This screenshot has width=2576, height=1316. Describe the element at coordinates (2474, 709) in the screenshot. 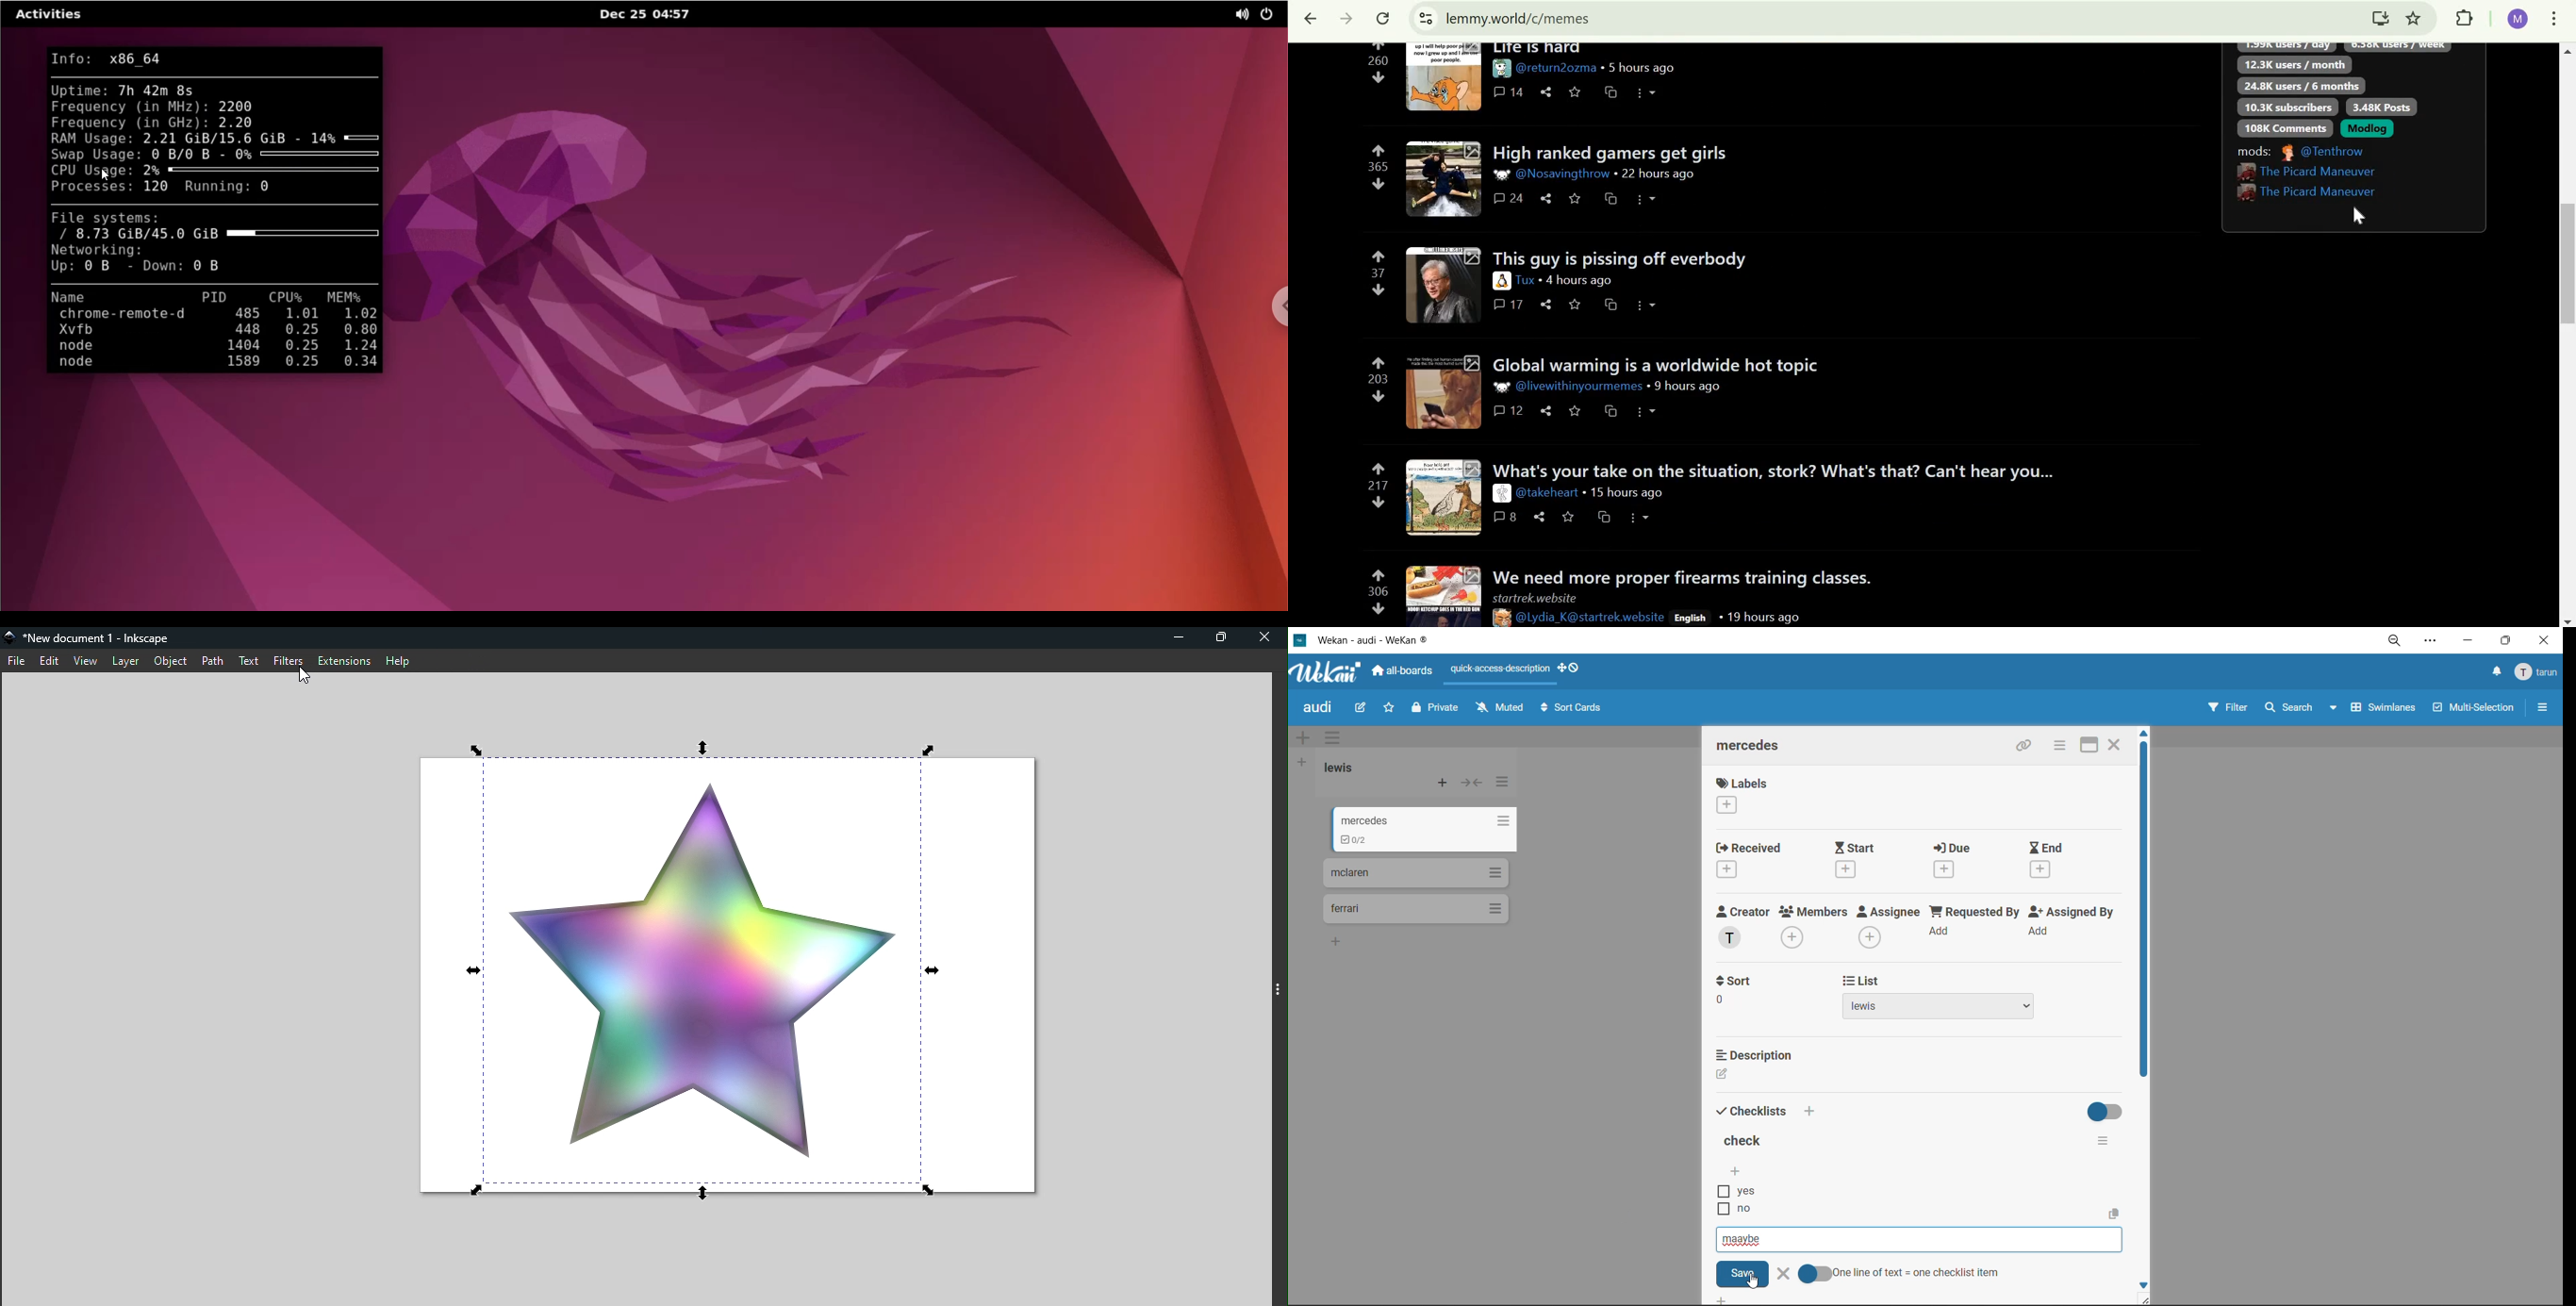

I see `multiselection` at that location.